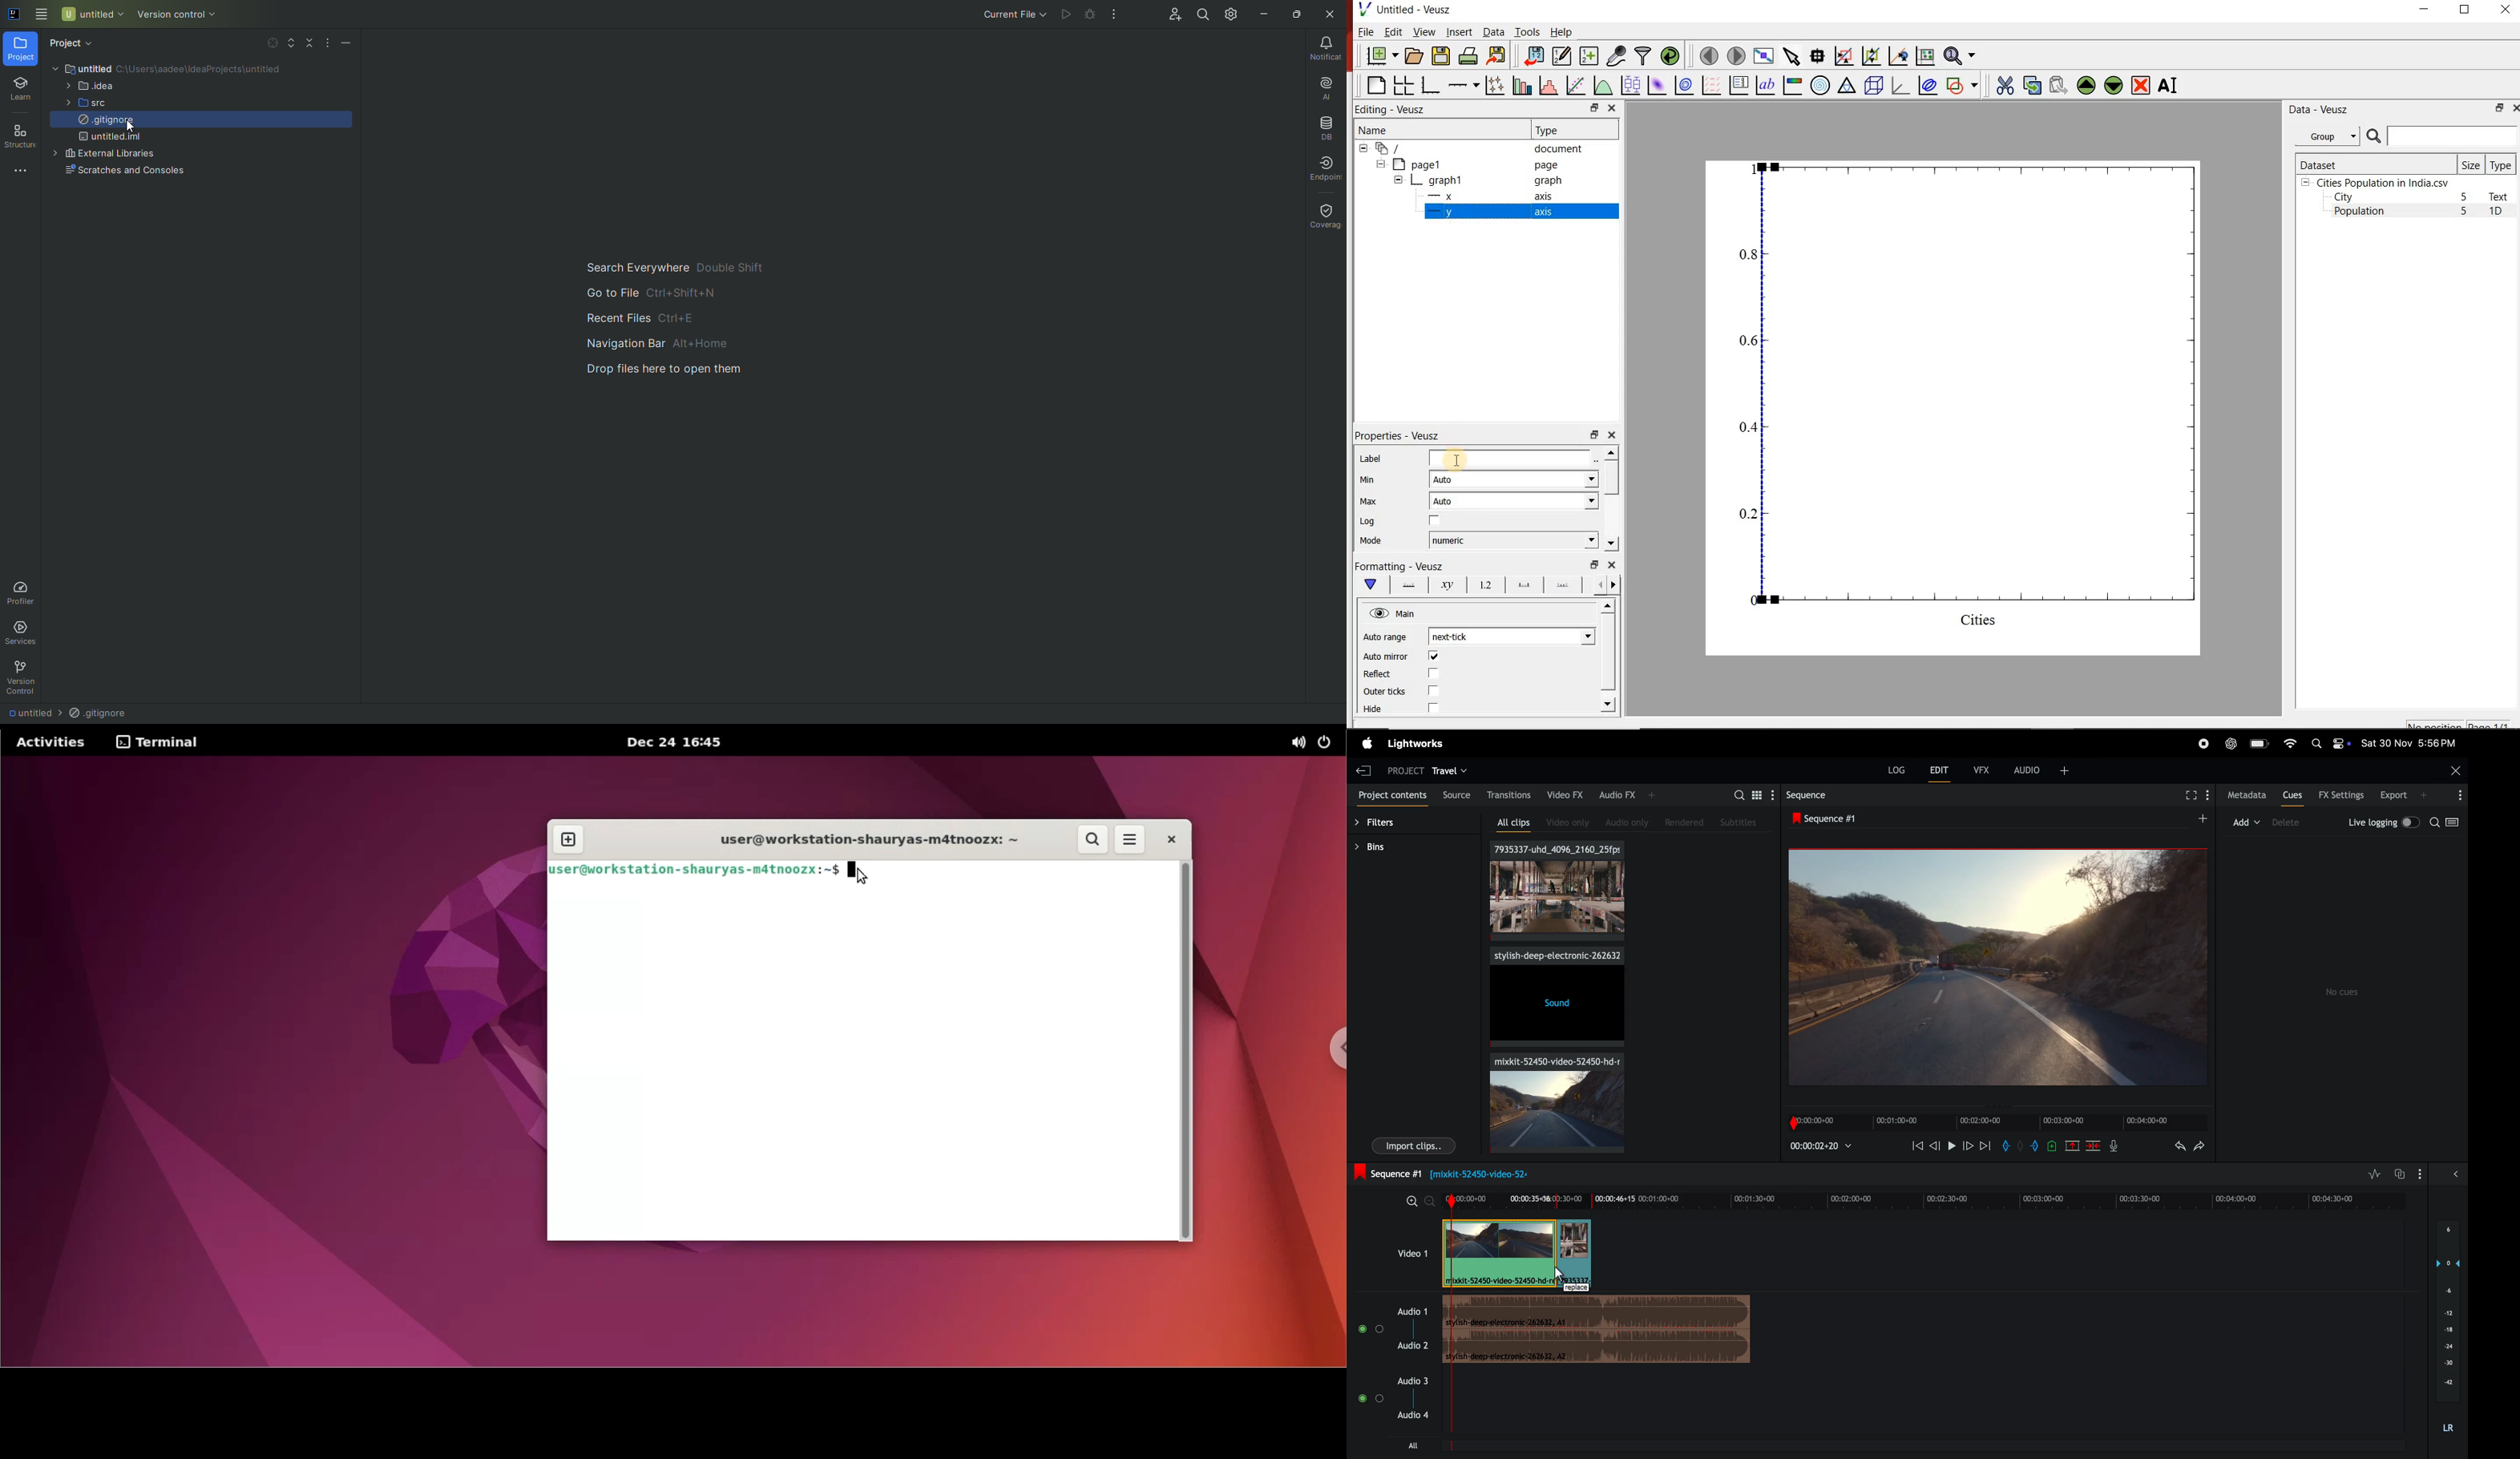 The width and height of the screenshot is (2520, 1484). What do you see at coordinates (1992, 1119) in the screenshot?
I see `timeframe` at bounding box center [1992, 1119].